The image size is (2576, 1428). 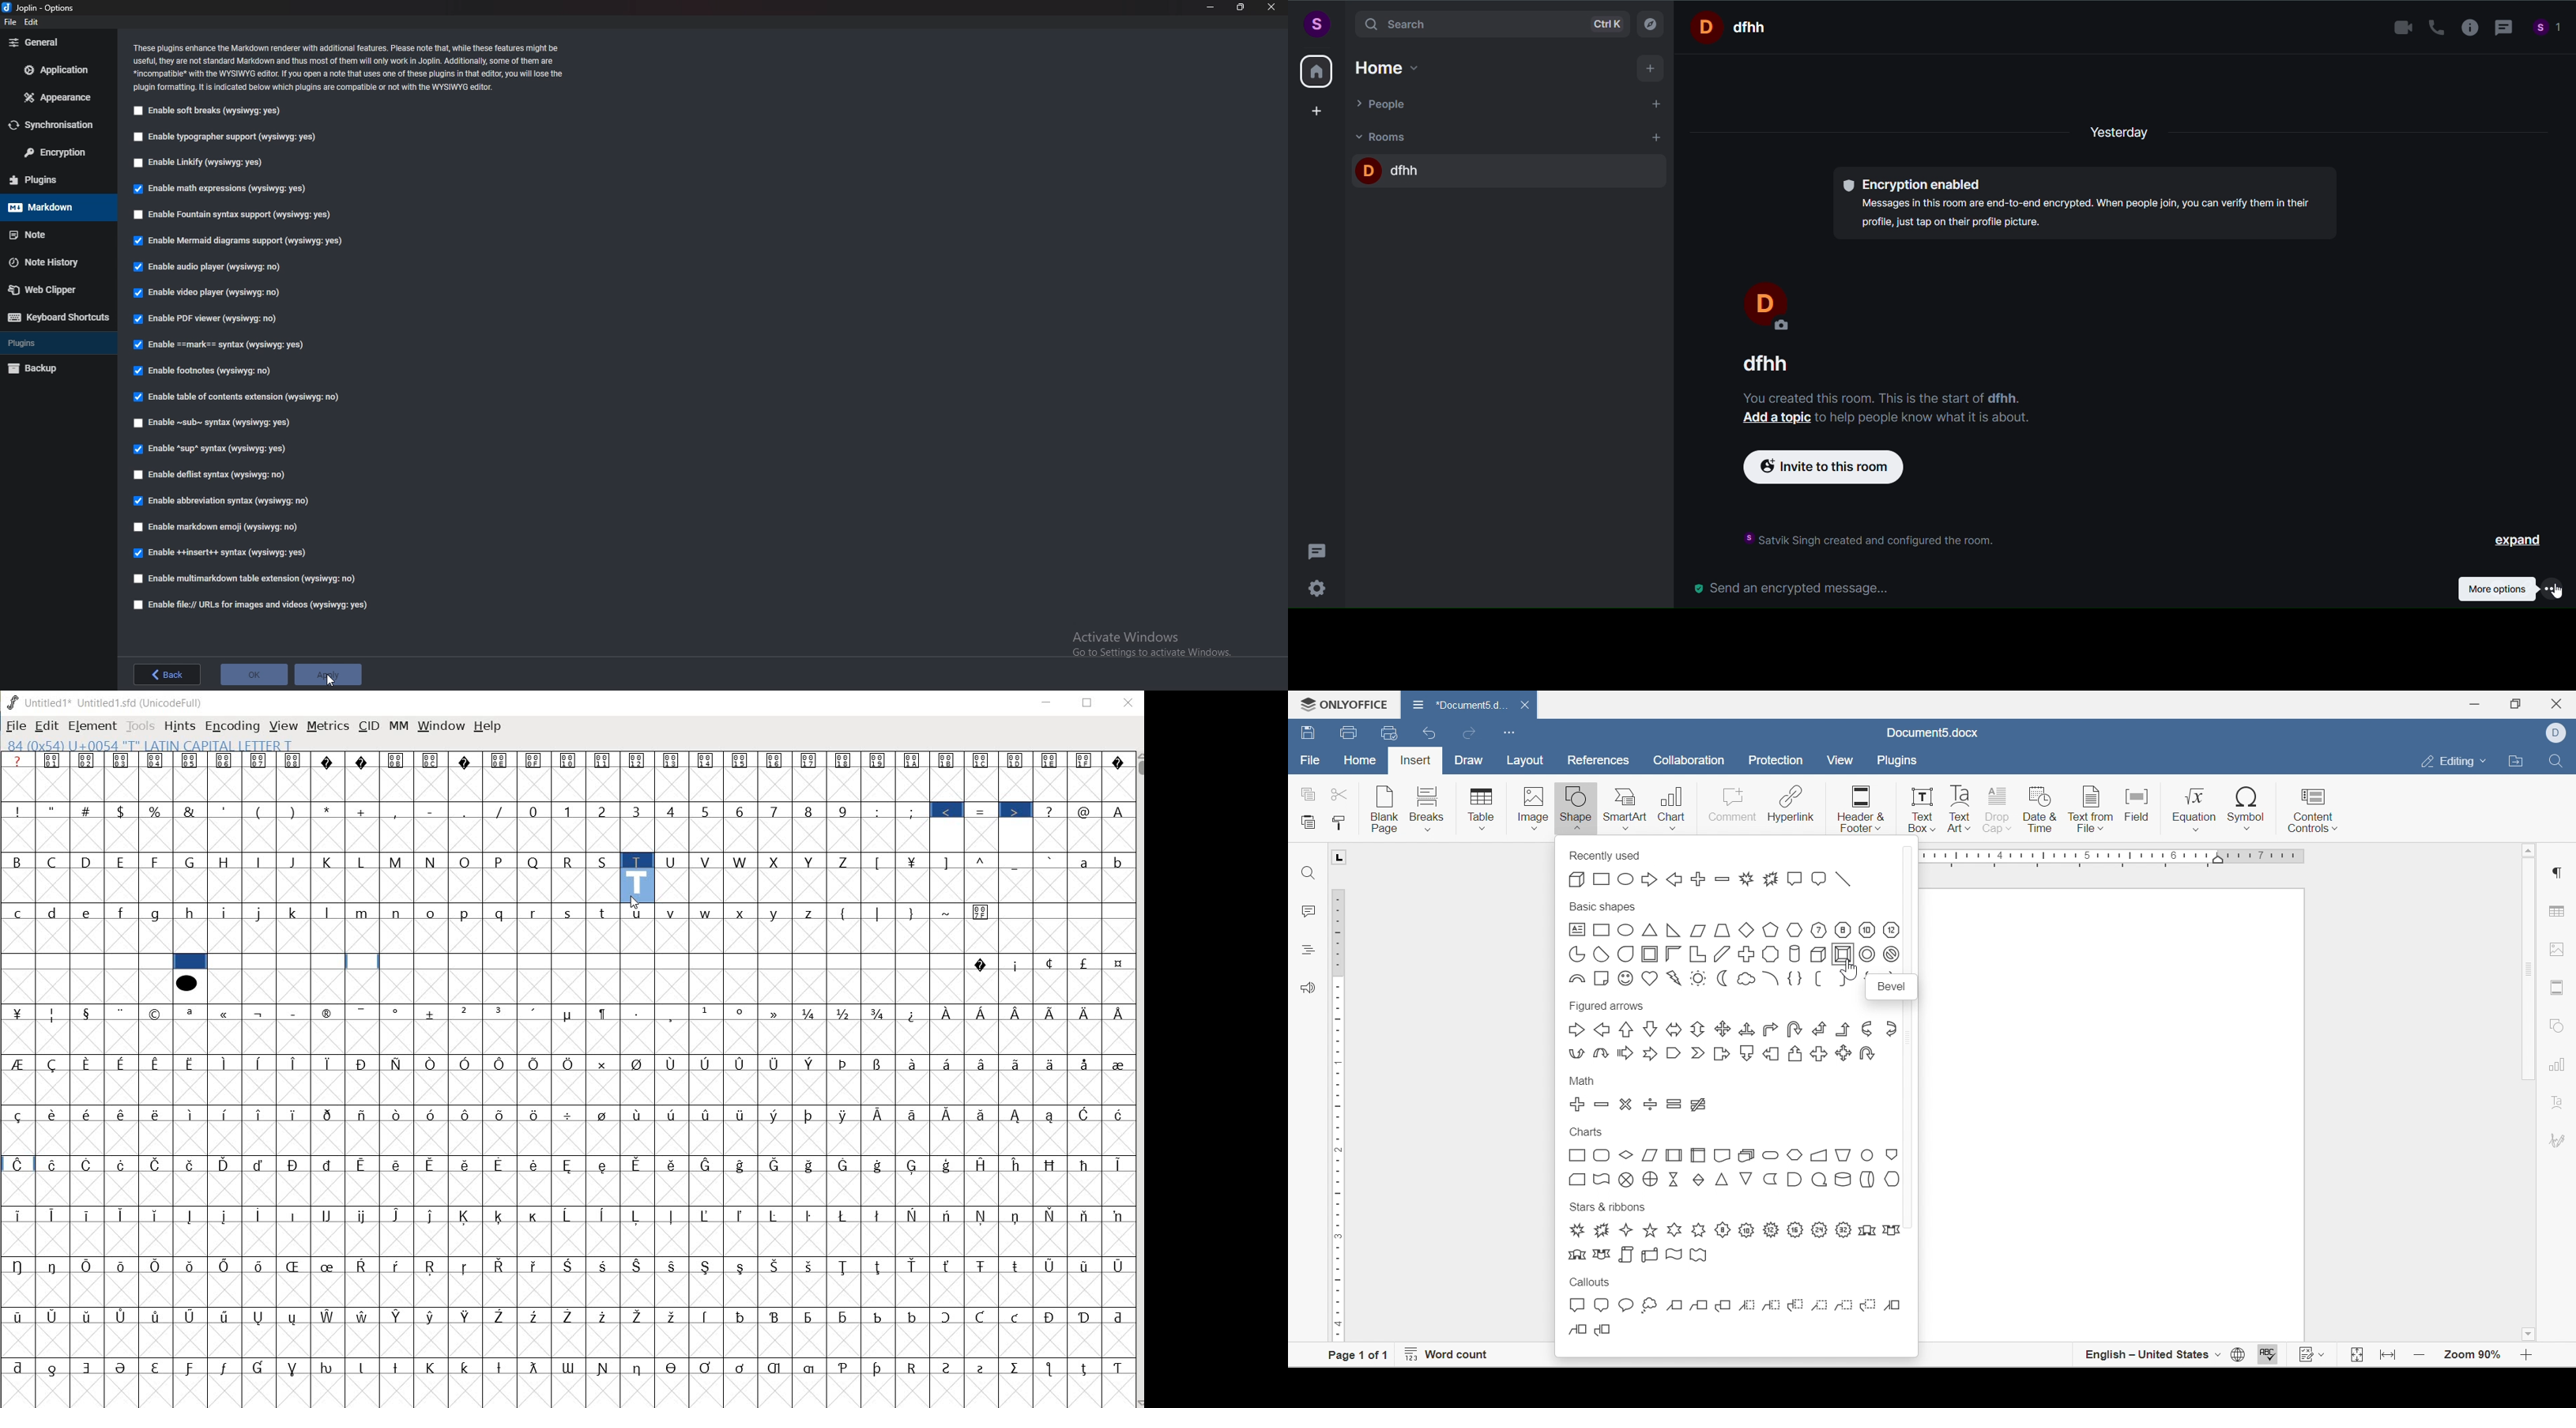 I want to click on Symbol, so click(x=707, y=1315).